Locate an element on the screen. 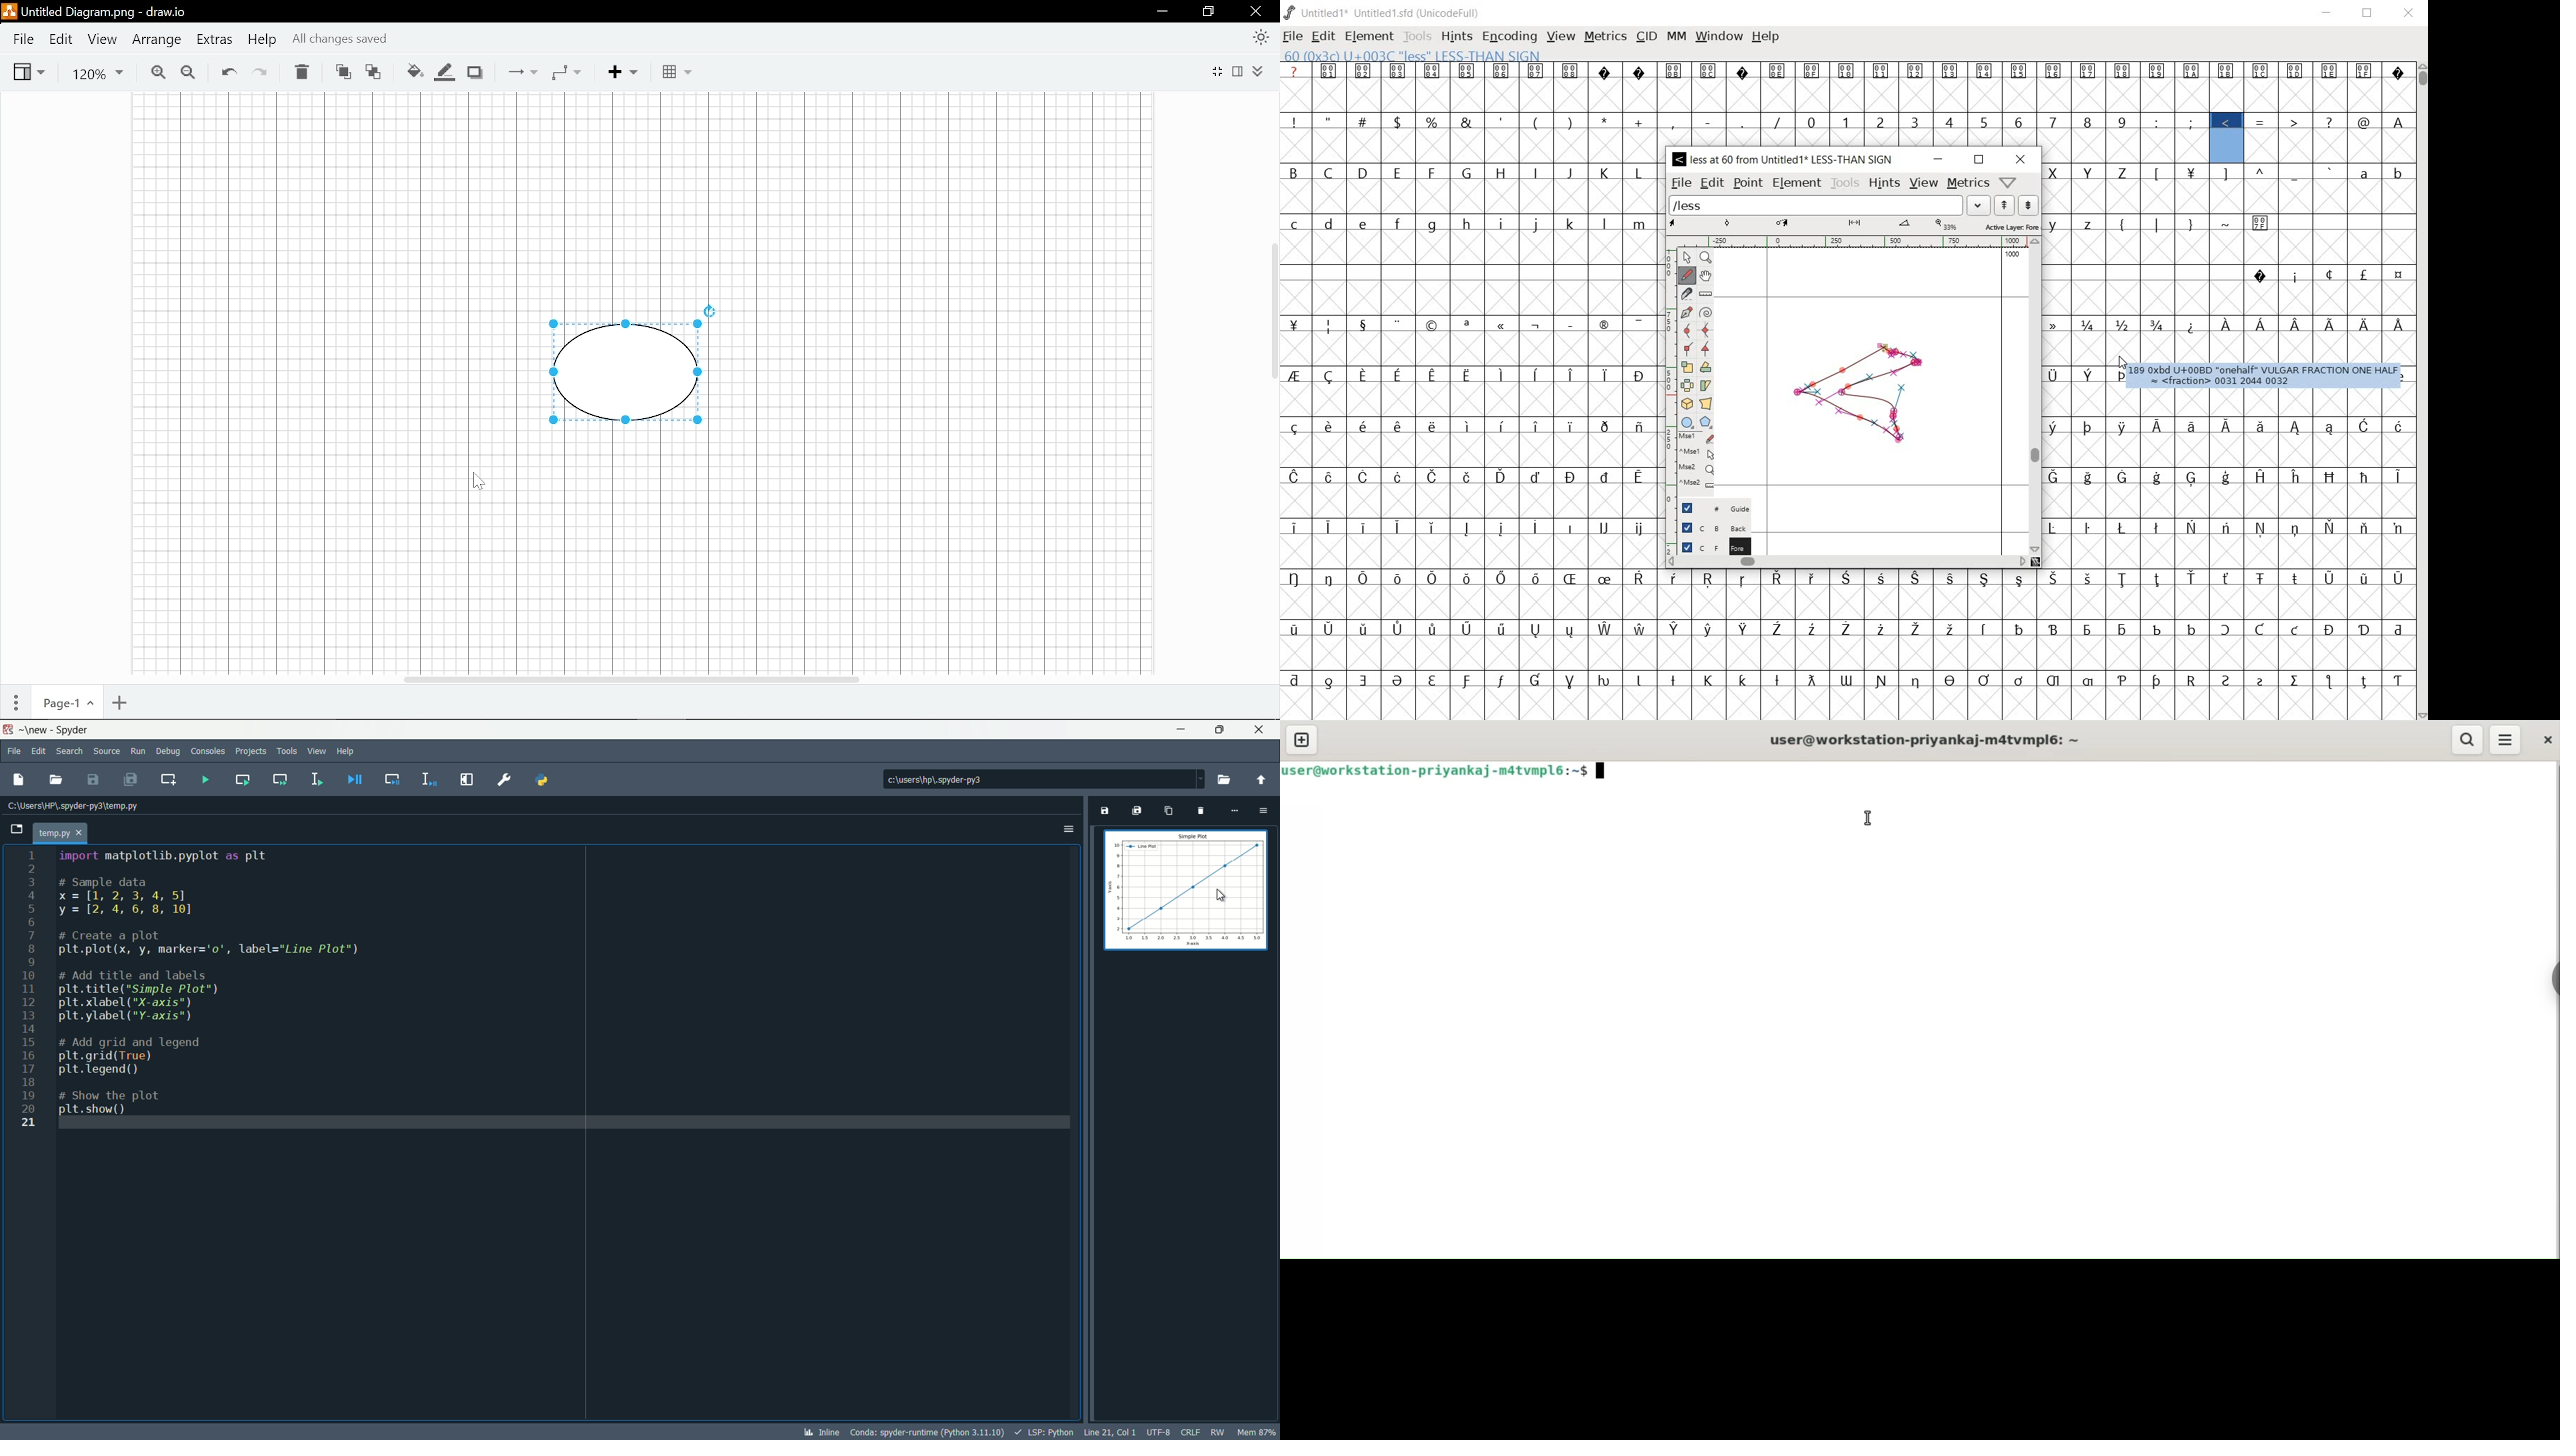 The width and height of the screenshot is (2576, 1456). tools menu is located at coordinates (287, 751).